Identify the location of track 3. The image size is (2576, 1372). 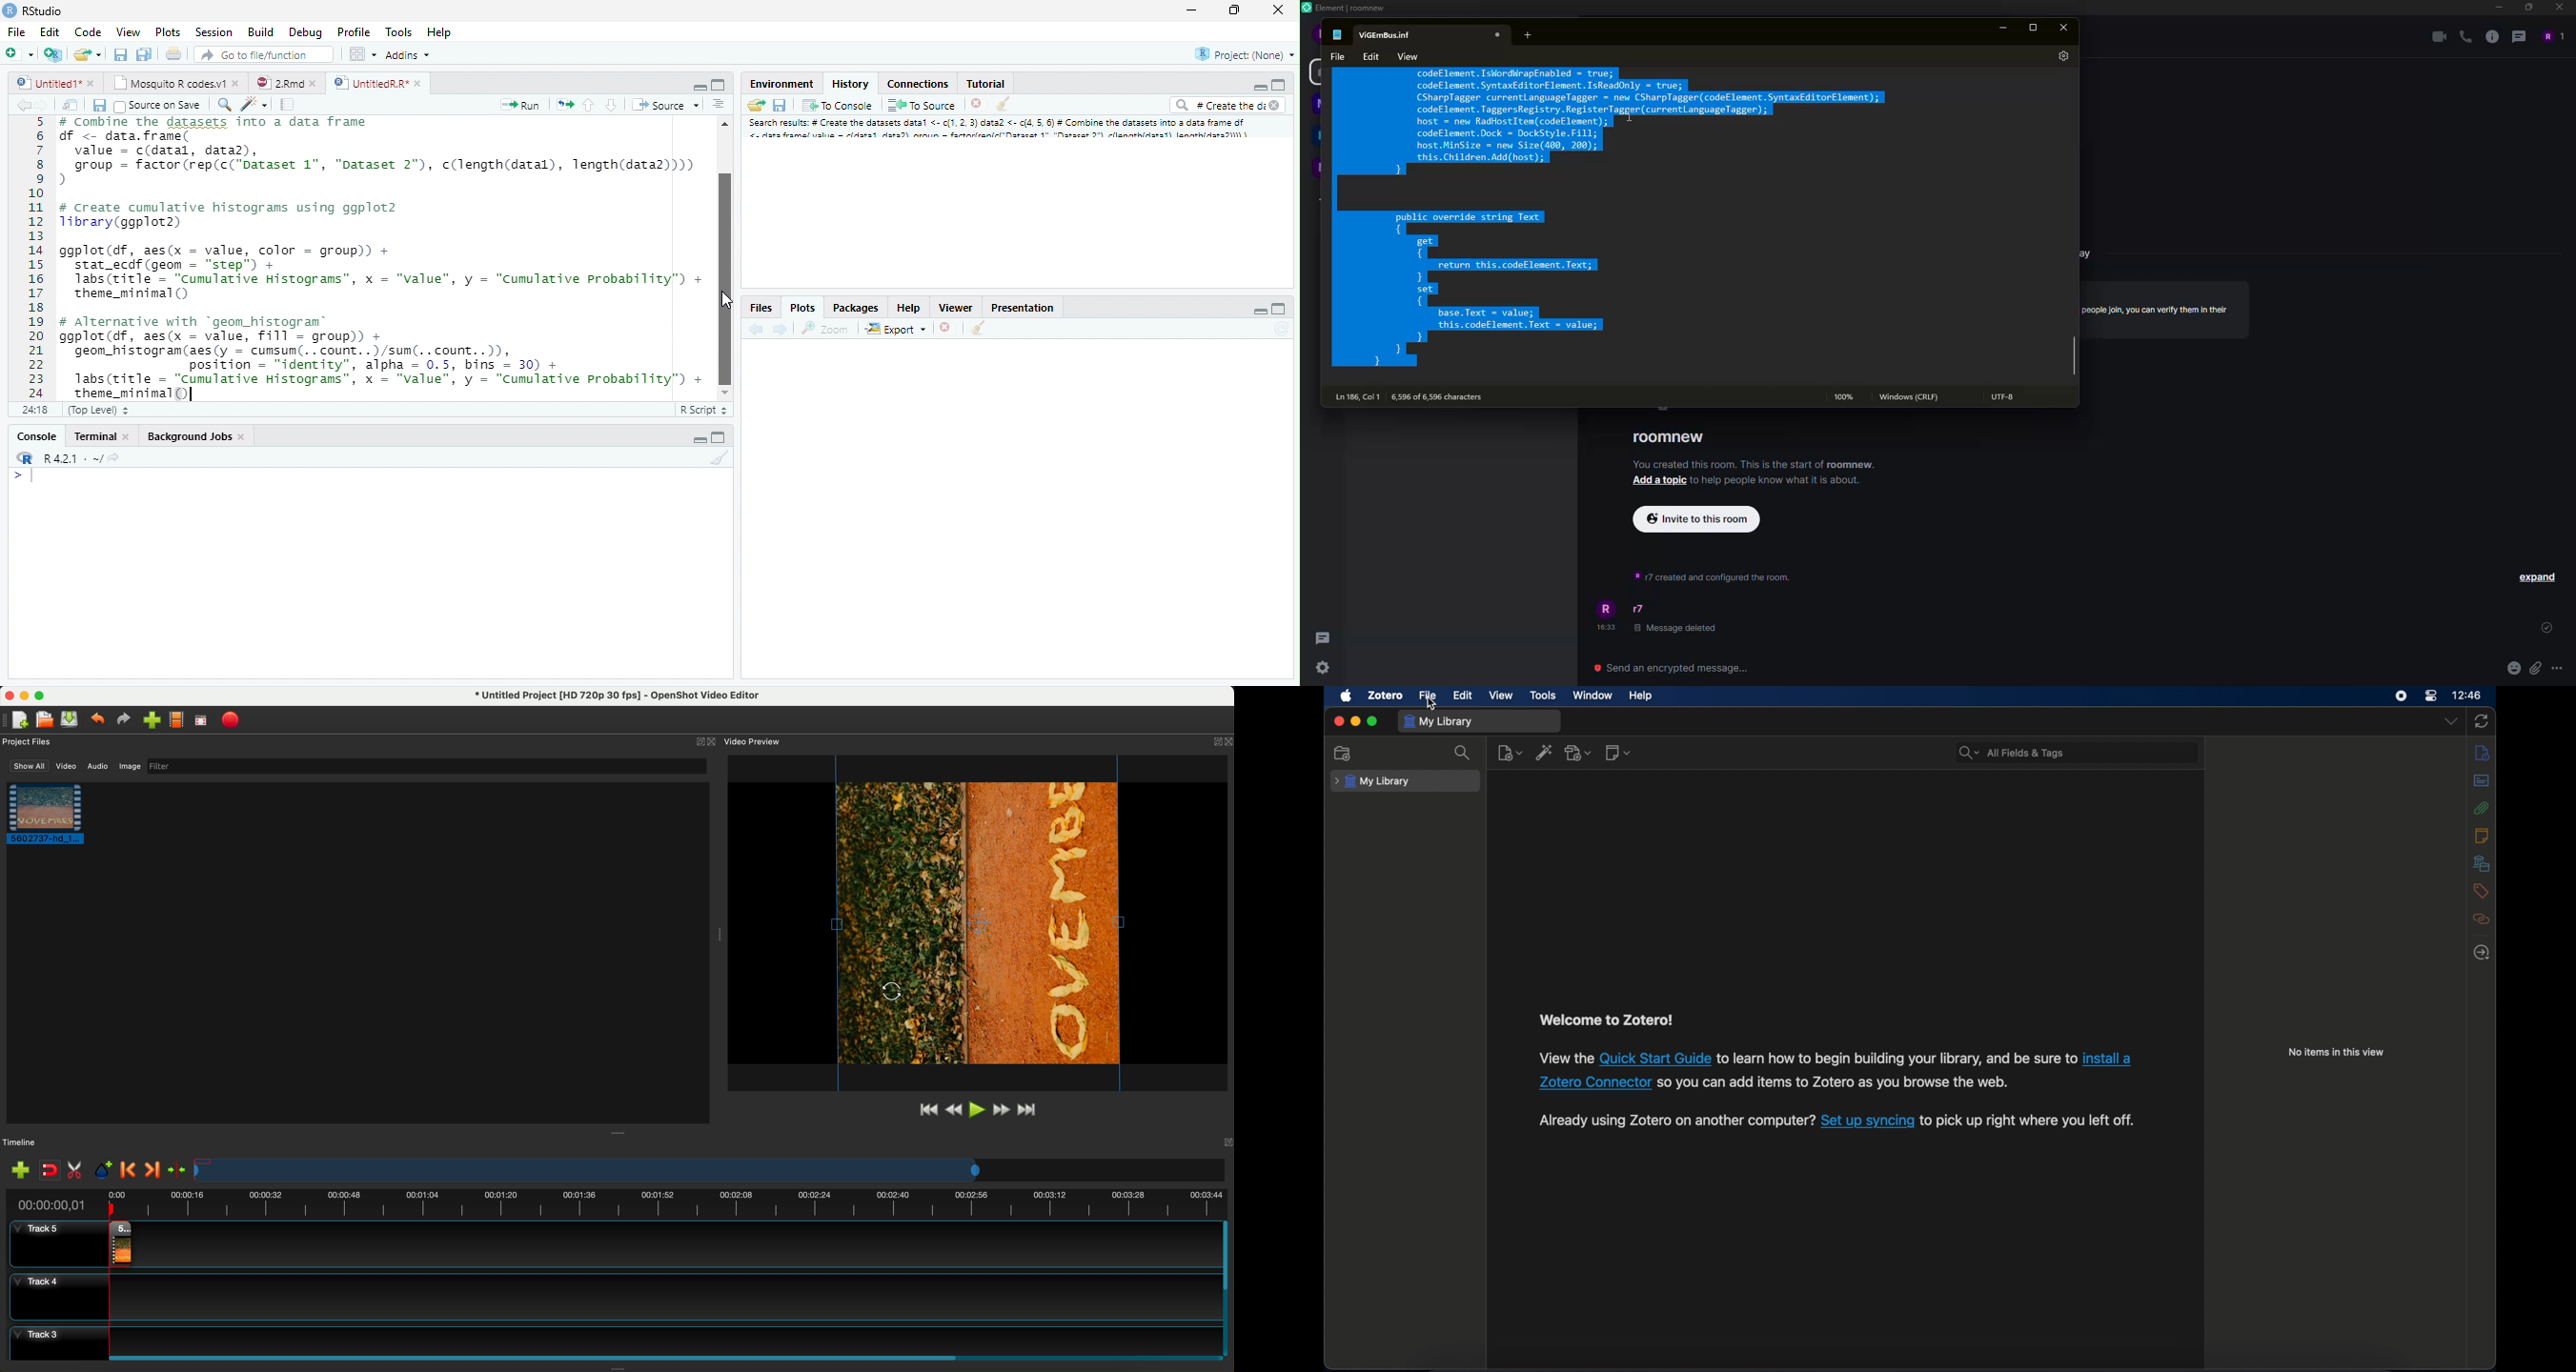
(612, 1338).